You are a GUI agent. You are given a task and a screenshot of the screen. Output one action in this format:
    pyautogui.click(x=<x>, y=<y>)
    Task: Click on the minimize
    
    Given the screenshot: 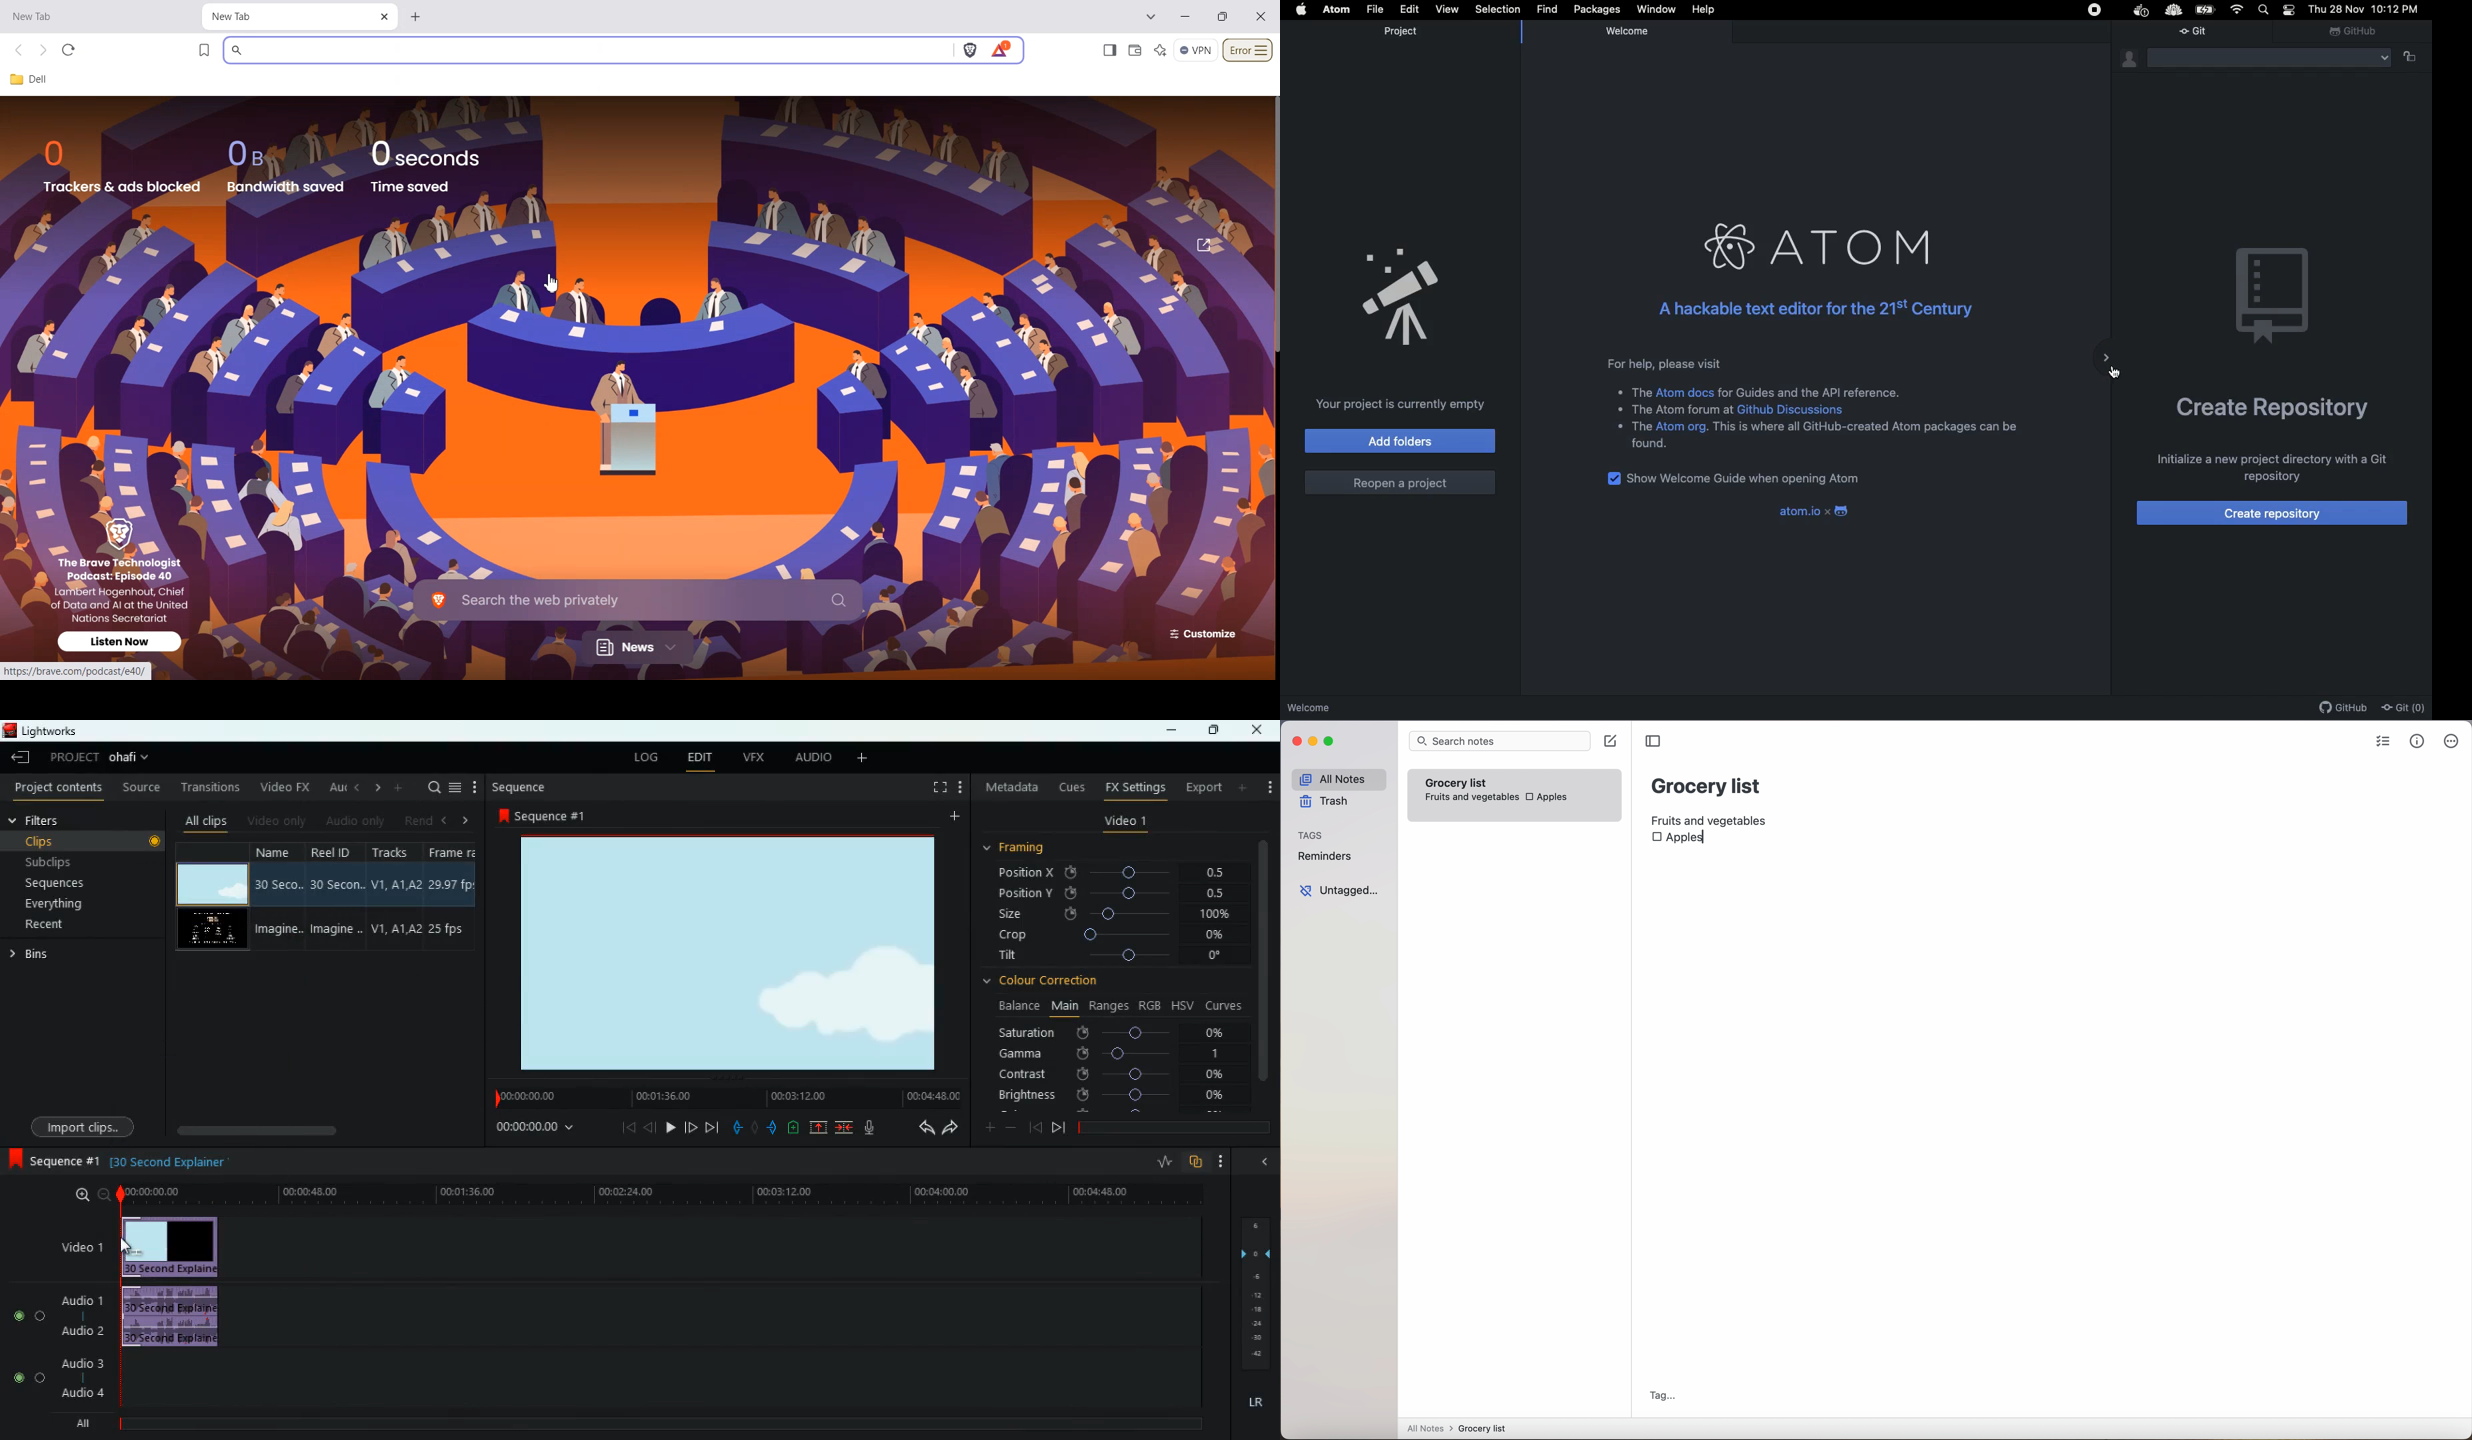 What is the action you would take?
    pyautogui.click(x=1175, y=730)
    